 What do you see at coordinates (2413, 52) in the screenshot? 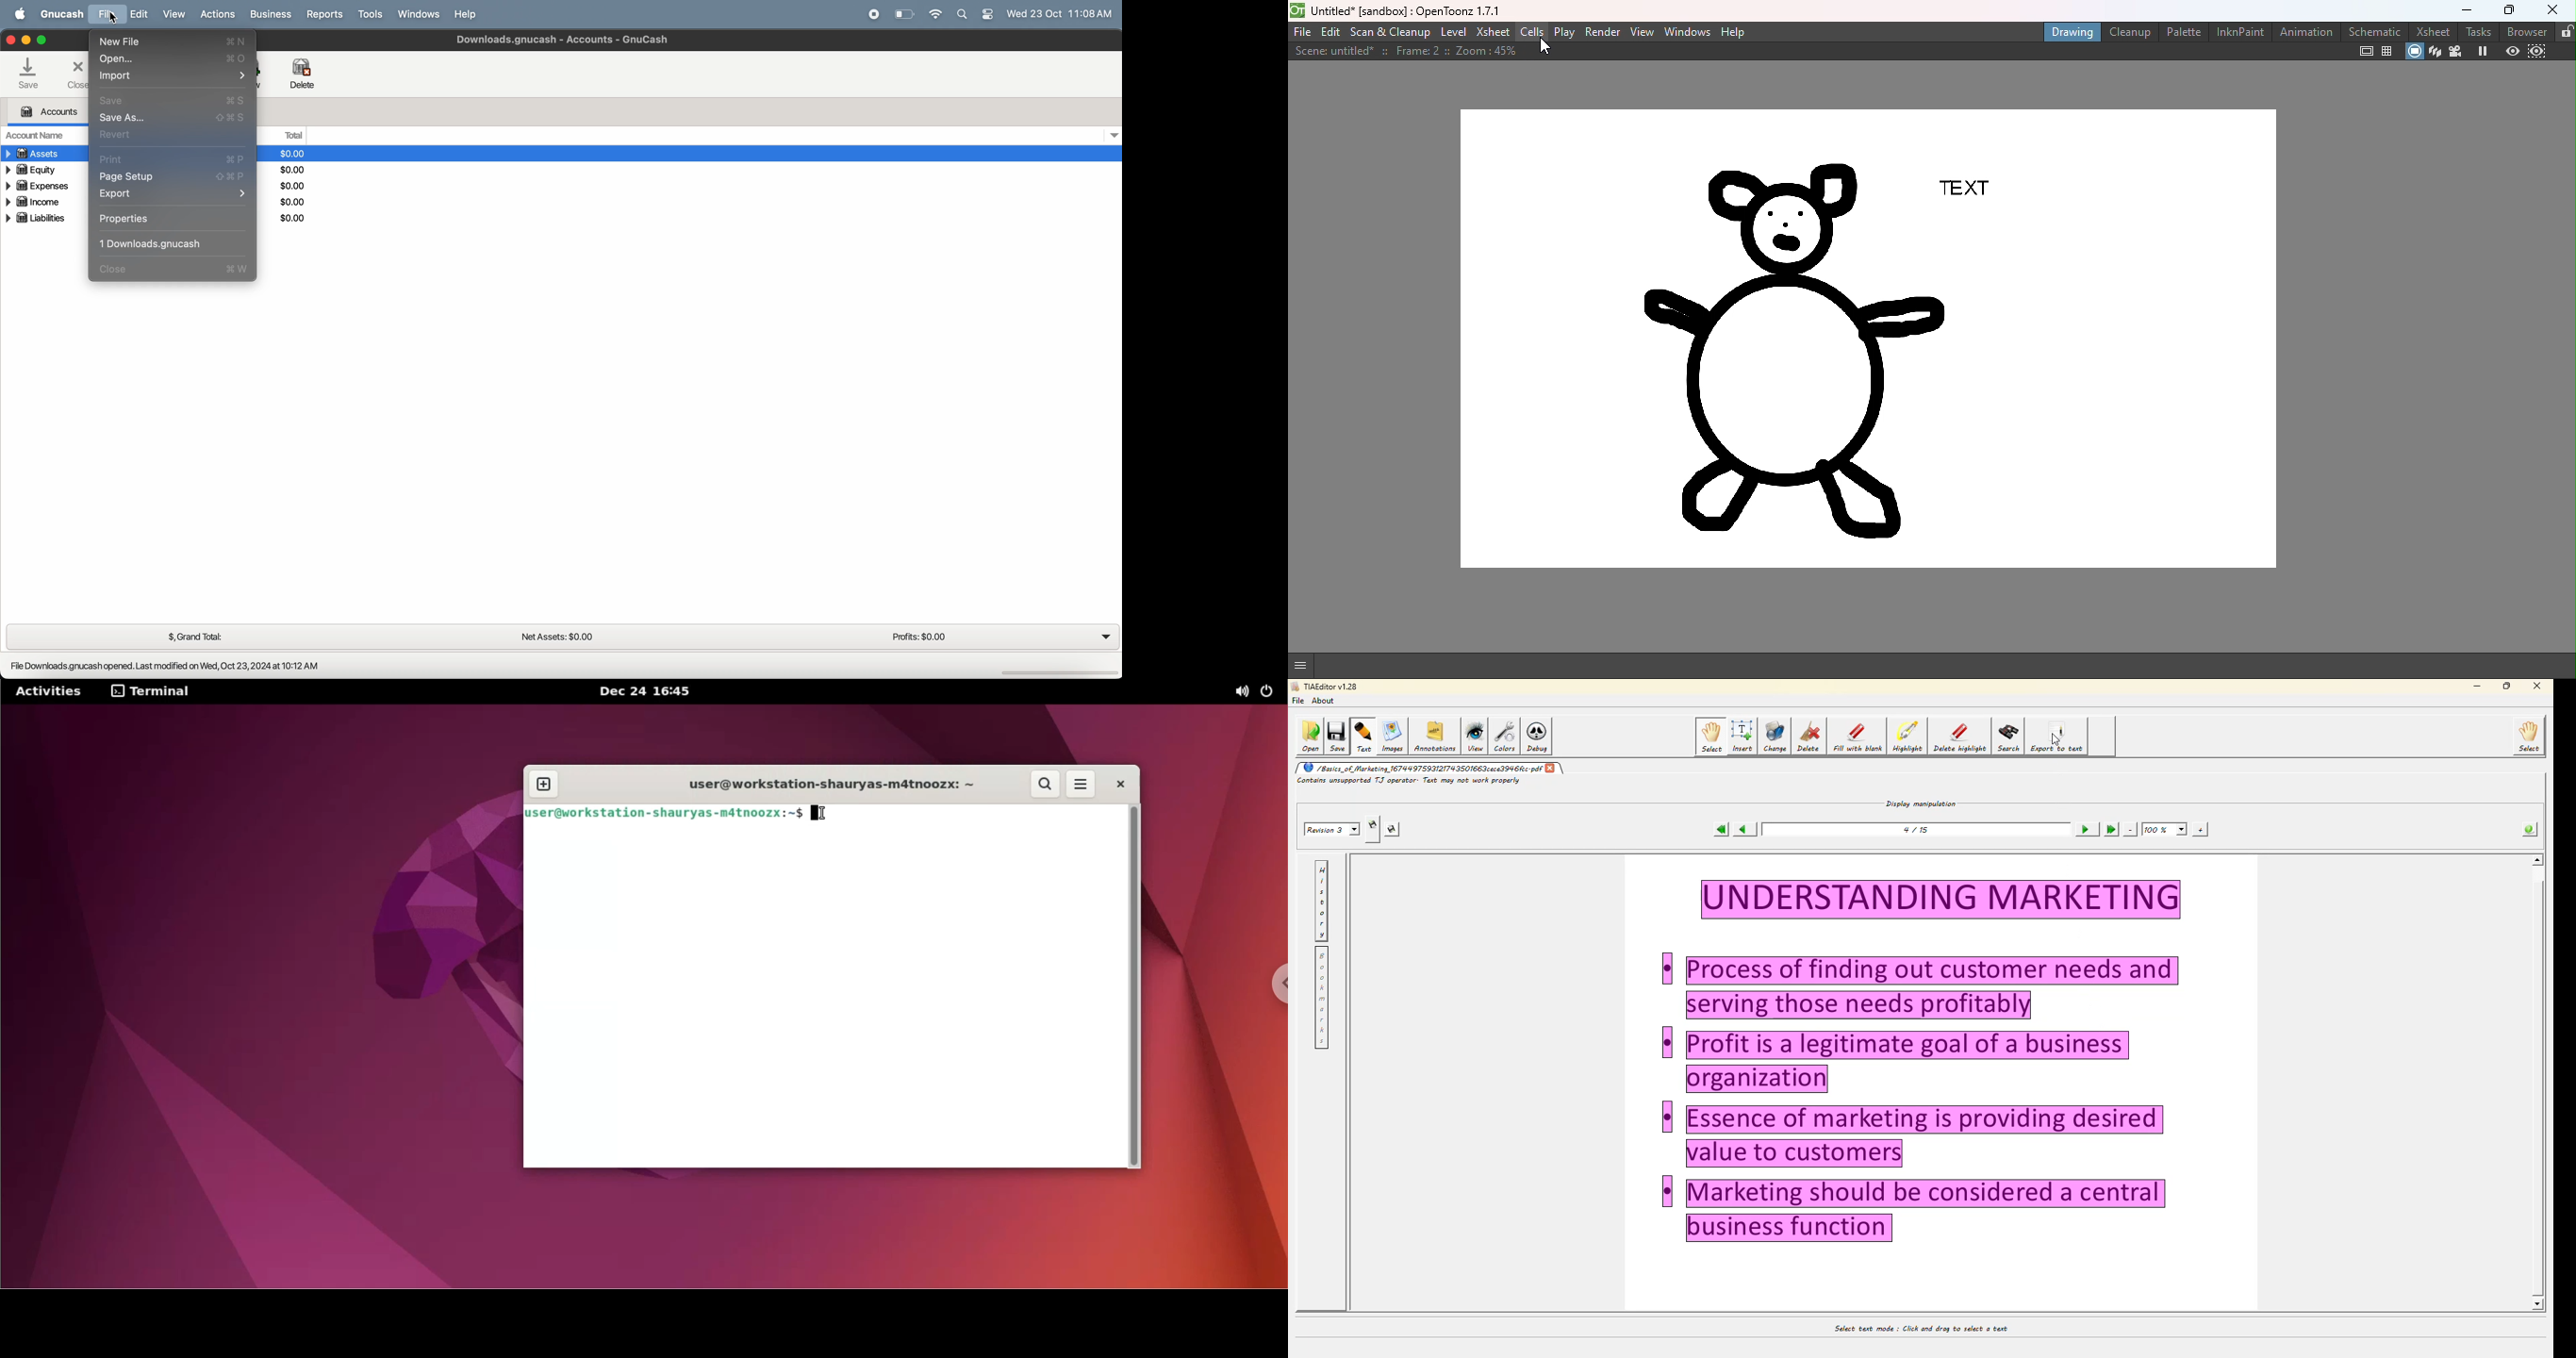
I see `Camera stand view` at bounding box center [2413, 52].